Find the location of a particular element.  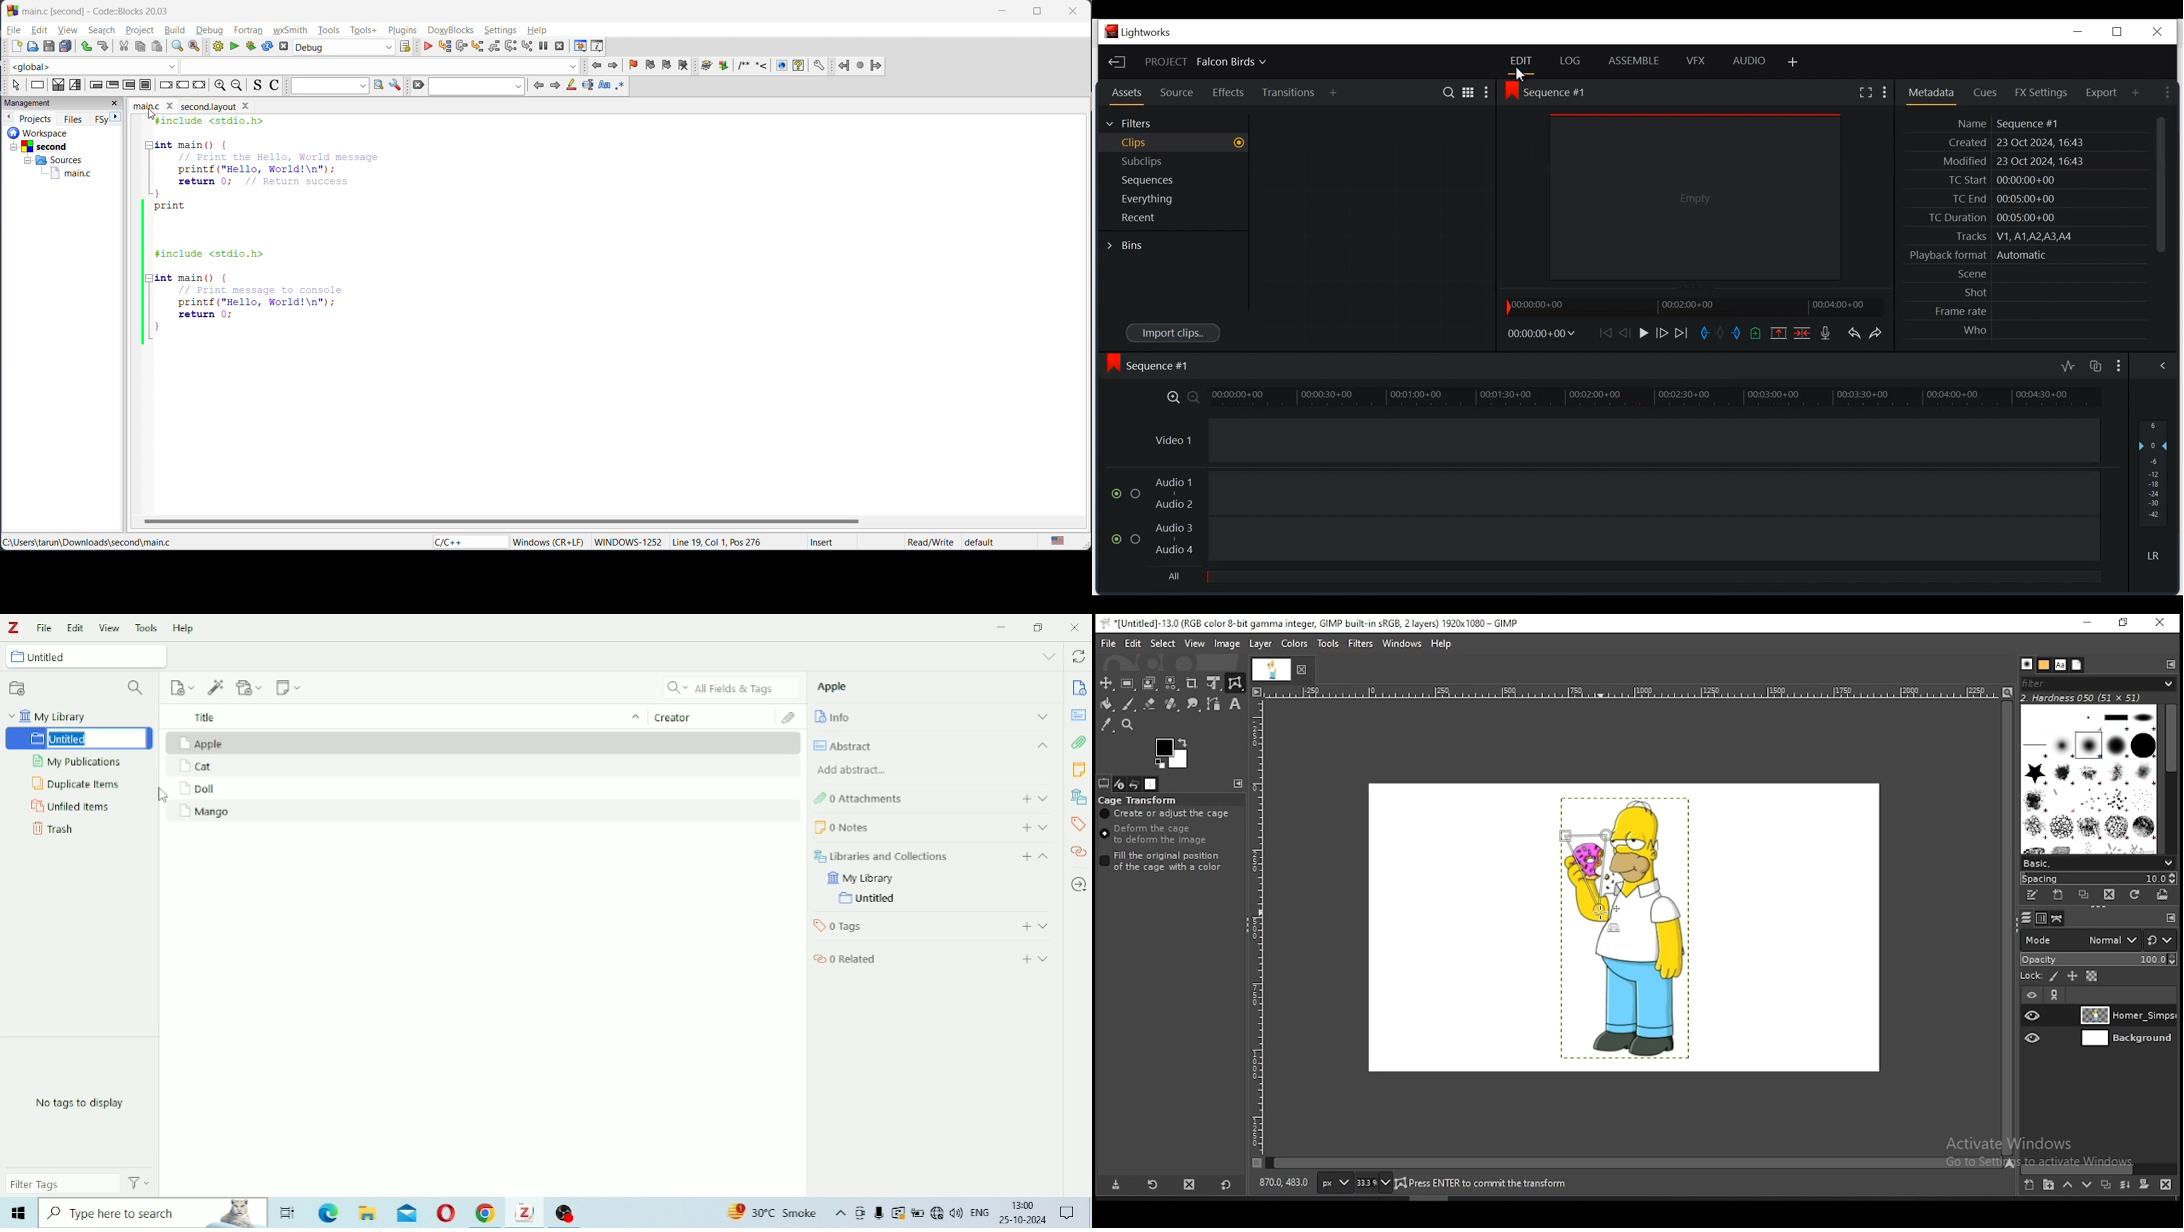

scale is located at coordinates (1257, 931).